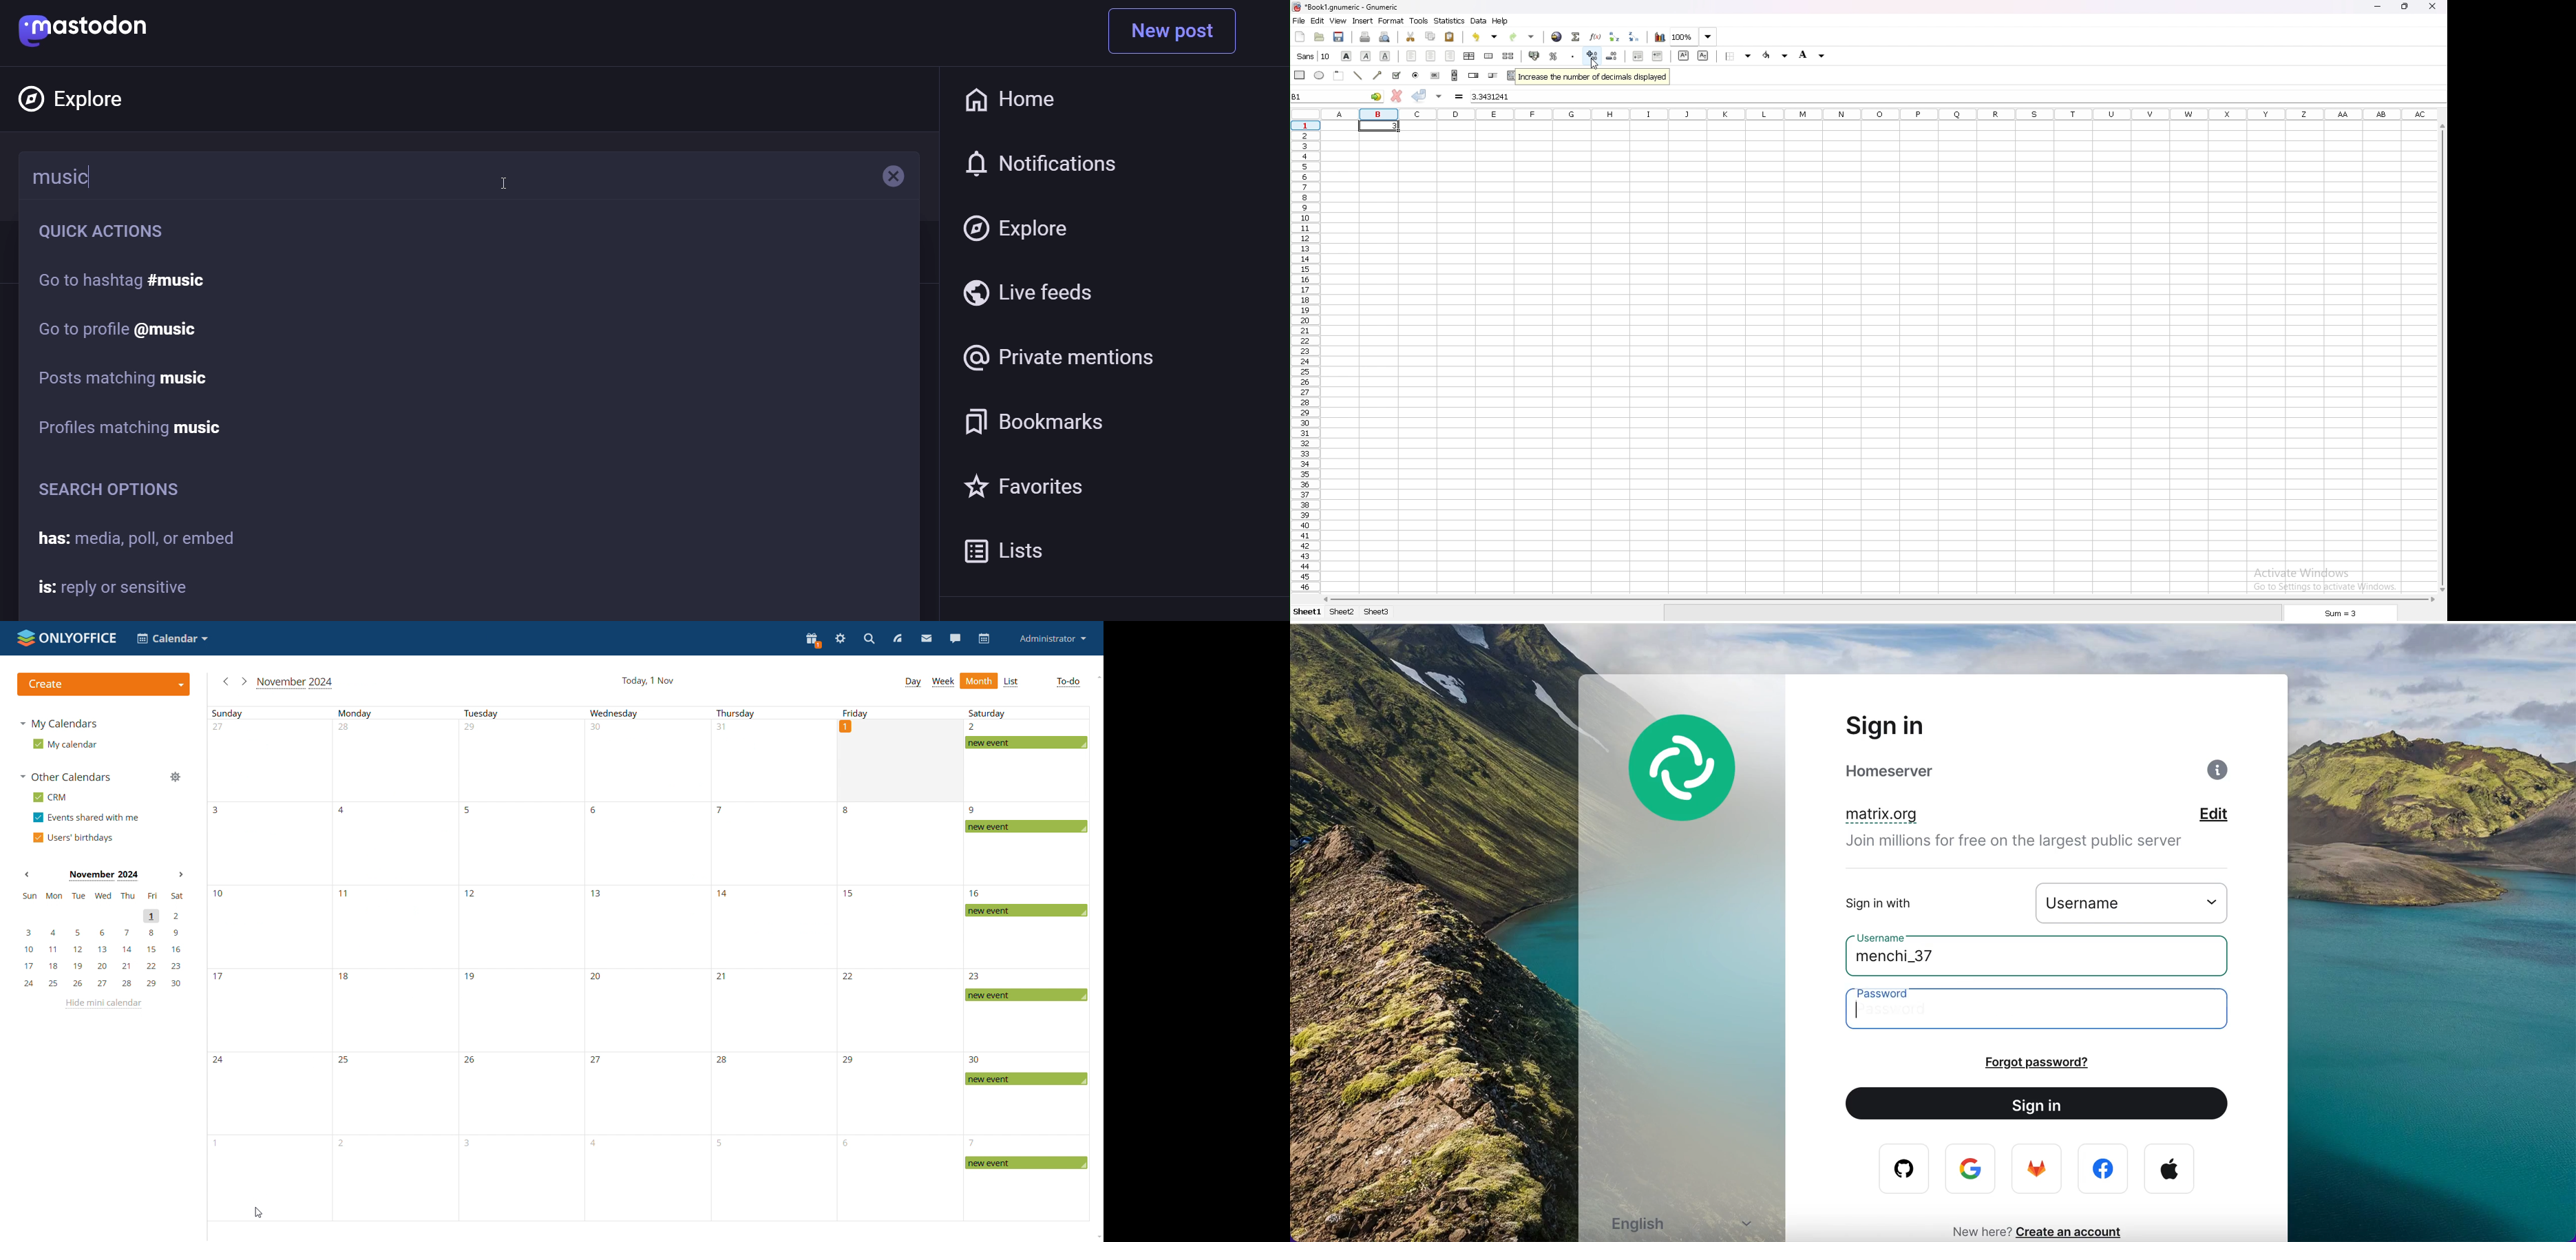  Describe the element at coordinates (2105, 1169) in the screenshot. I see `facebook logo` at that location.